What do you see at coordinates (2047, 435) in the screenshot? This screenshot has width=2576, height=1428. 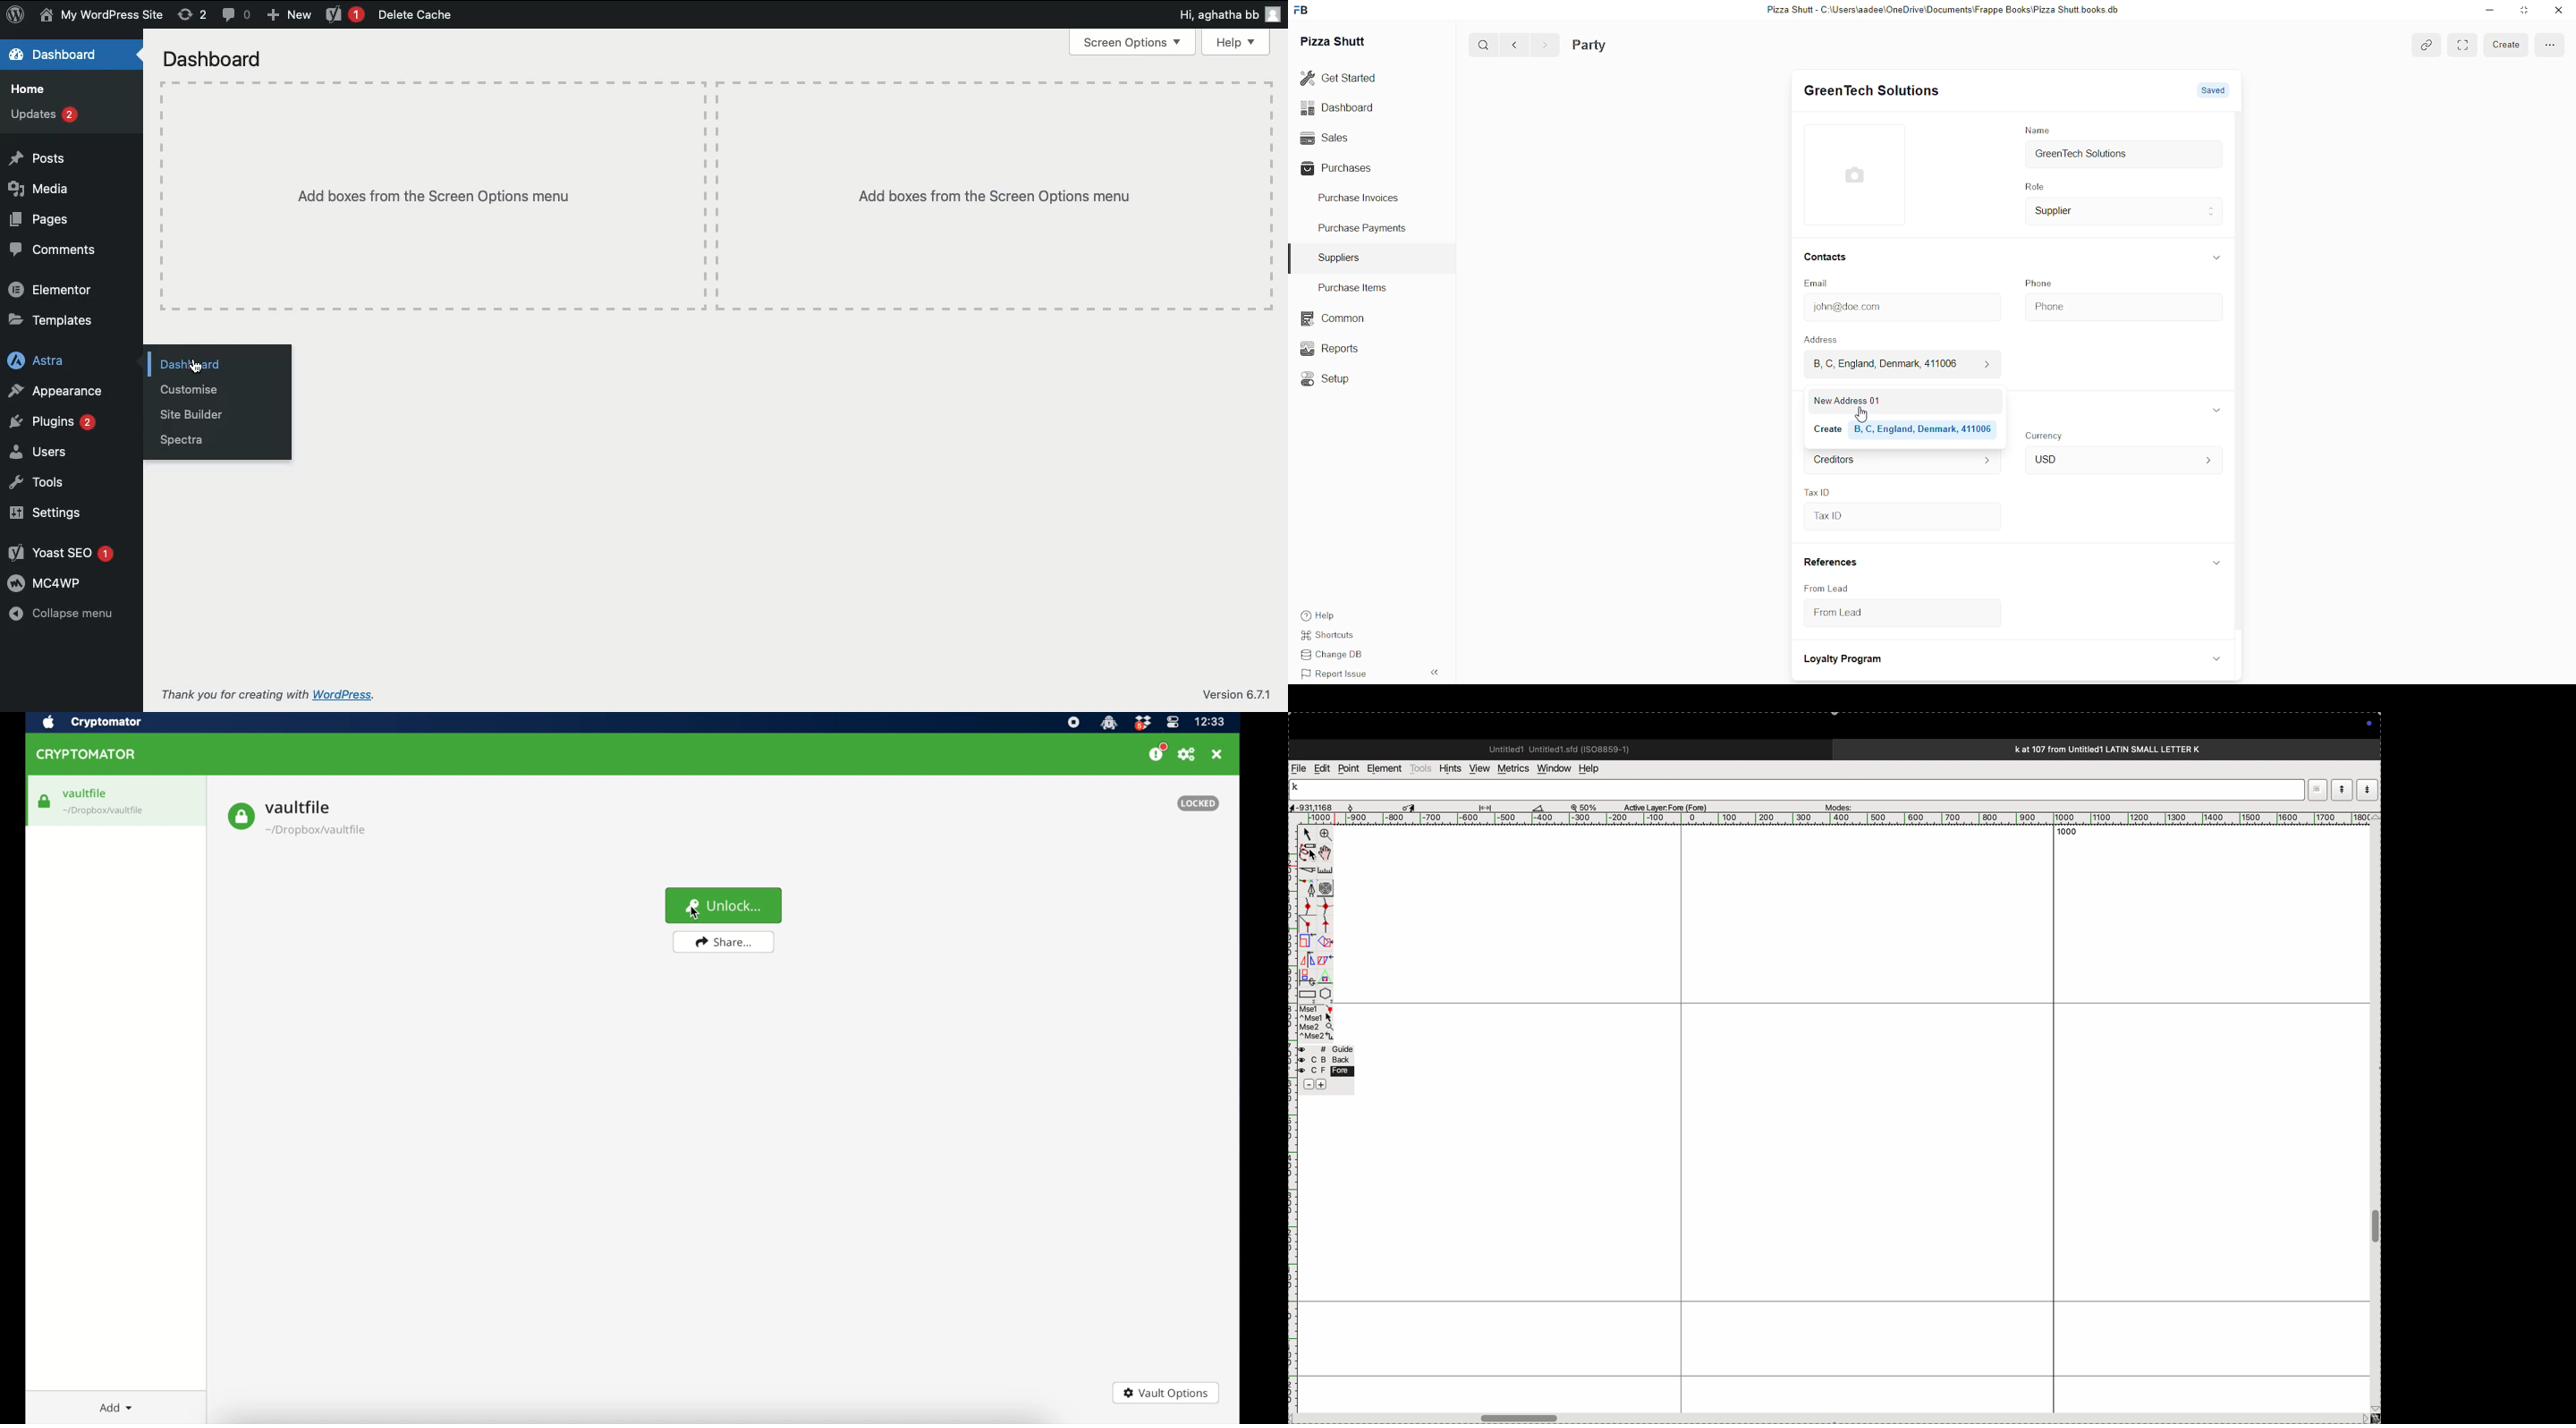 I see `Currency` at bounding box center [2047, 435].